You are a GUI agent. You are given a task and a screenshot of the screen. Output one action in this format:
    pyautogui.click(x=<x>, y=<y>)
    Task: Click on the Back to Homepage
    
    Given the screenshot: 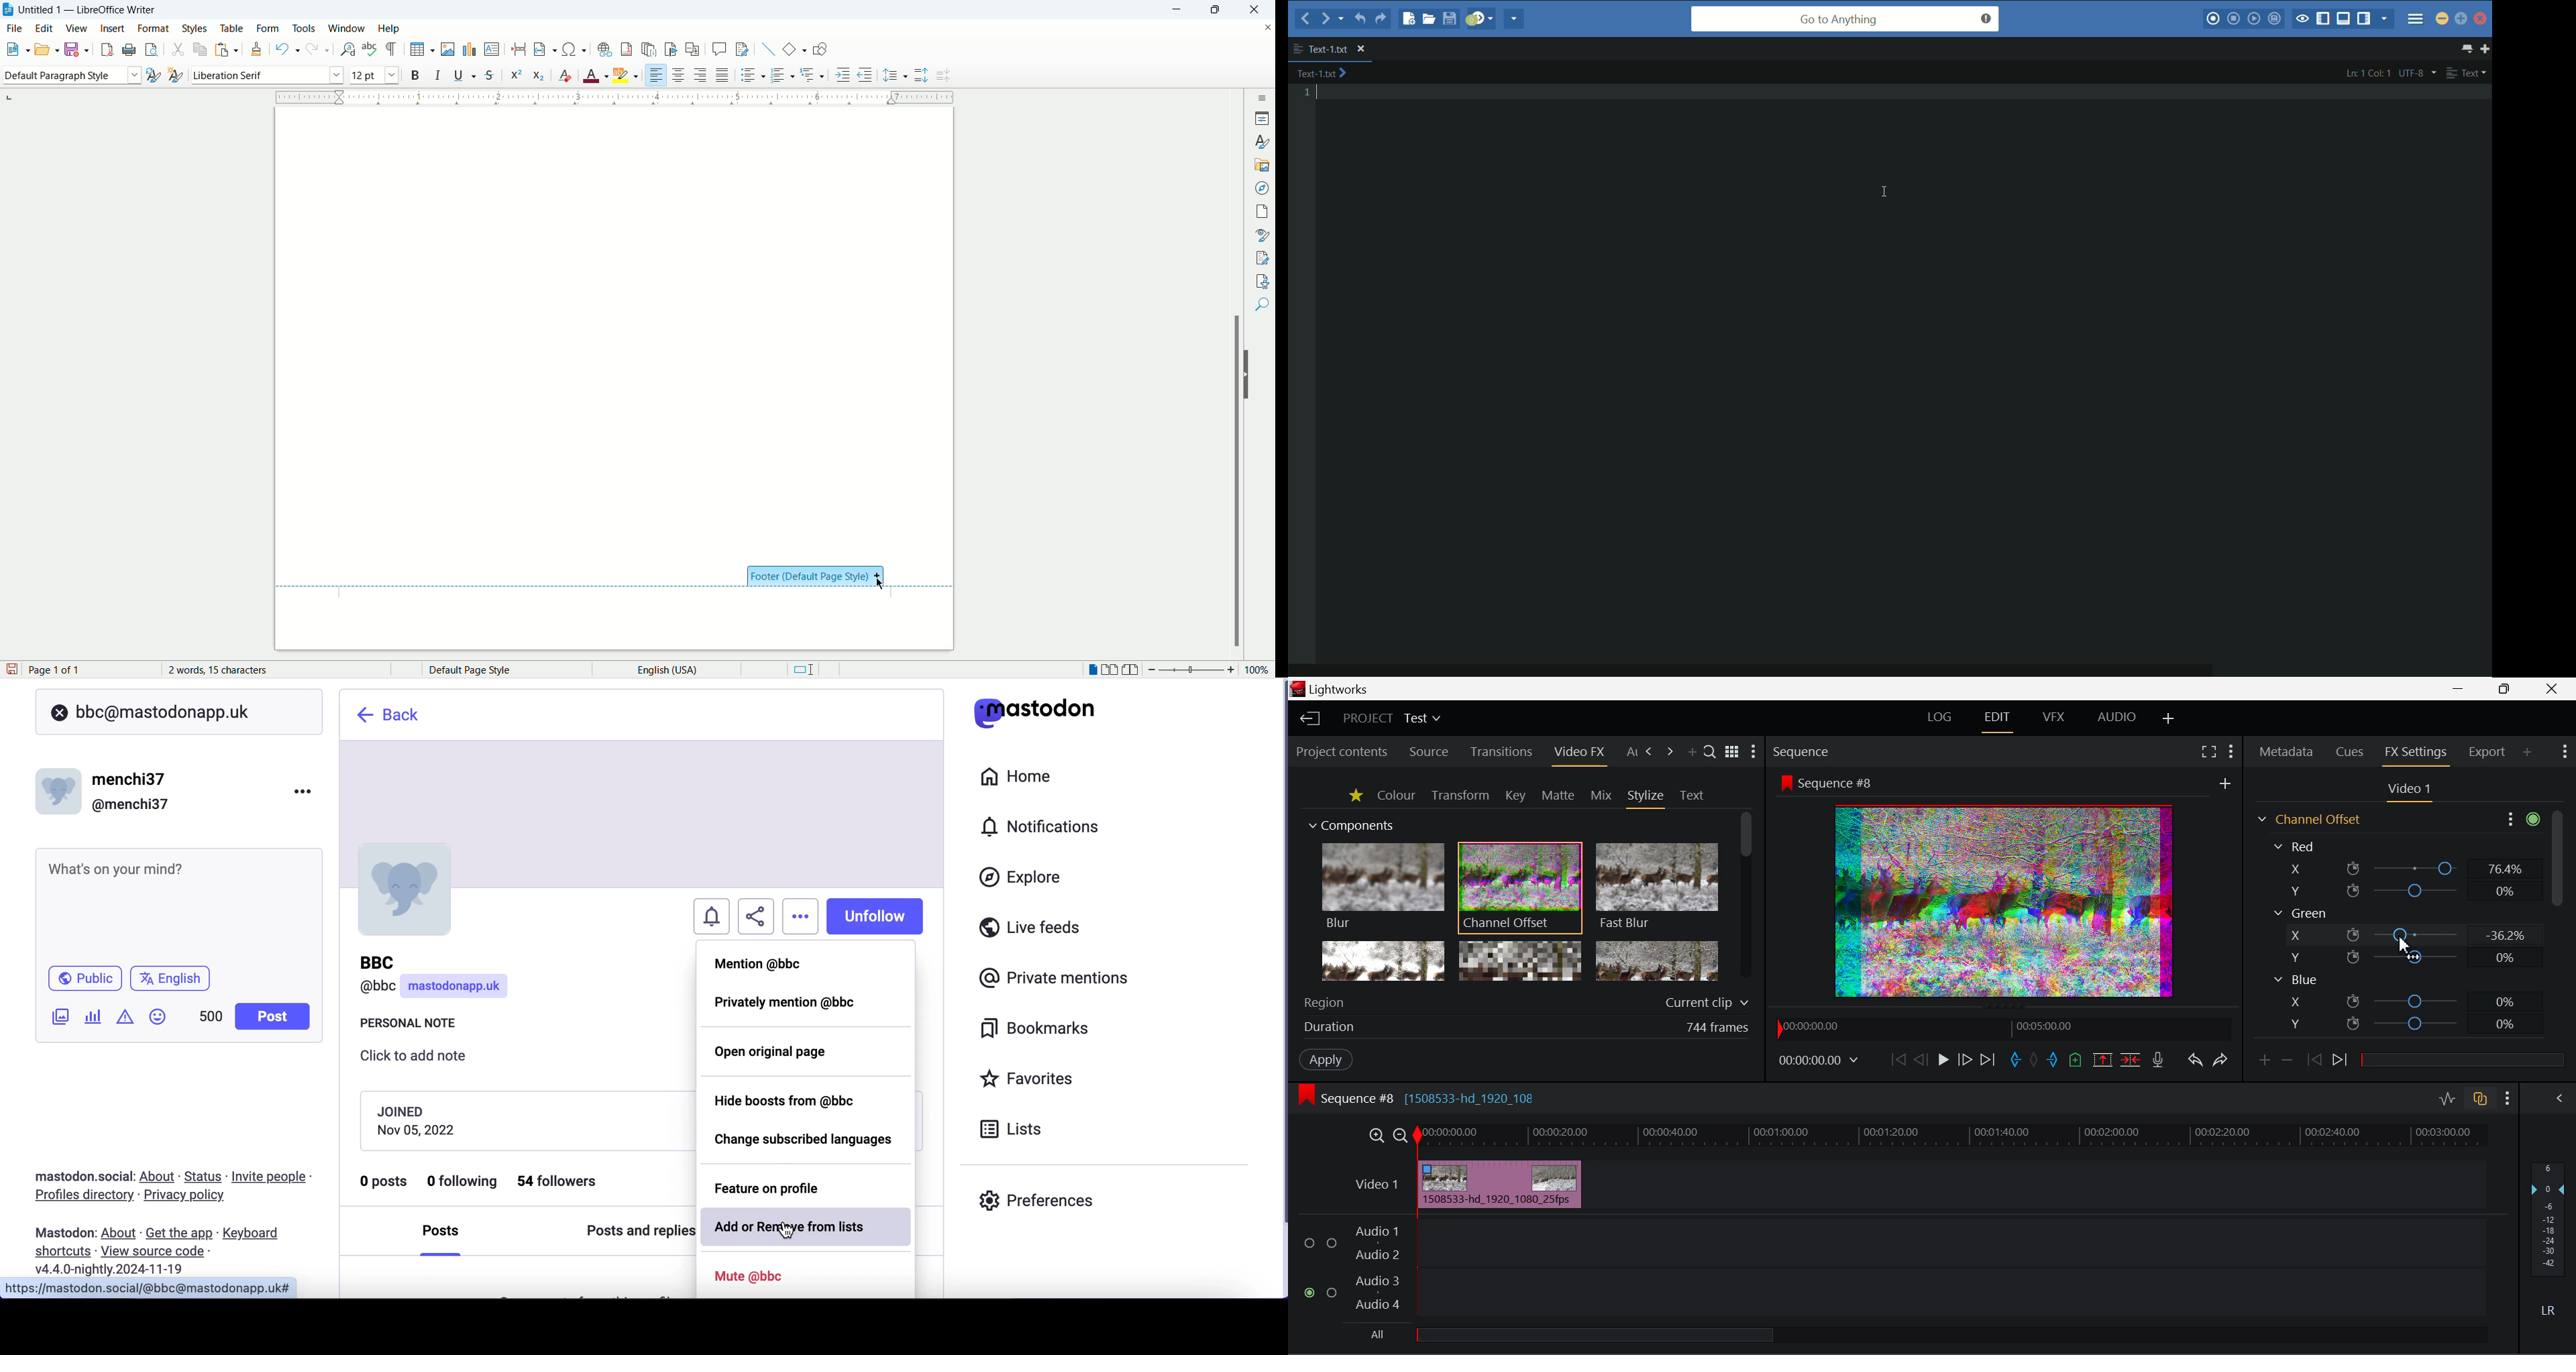 What is the action you would take?
    pyautogui.click(x=1309, y=719)
    